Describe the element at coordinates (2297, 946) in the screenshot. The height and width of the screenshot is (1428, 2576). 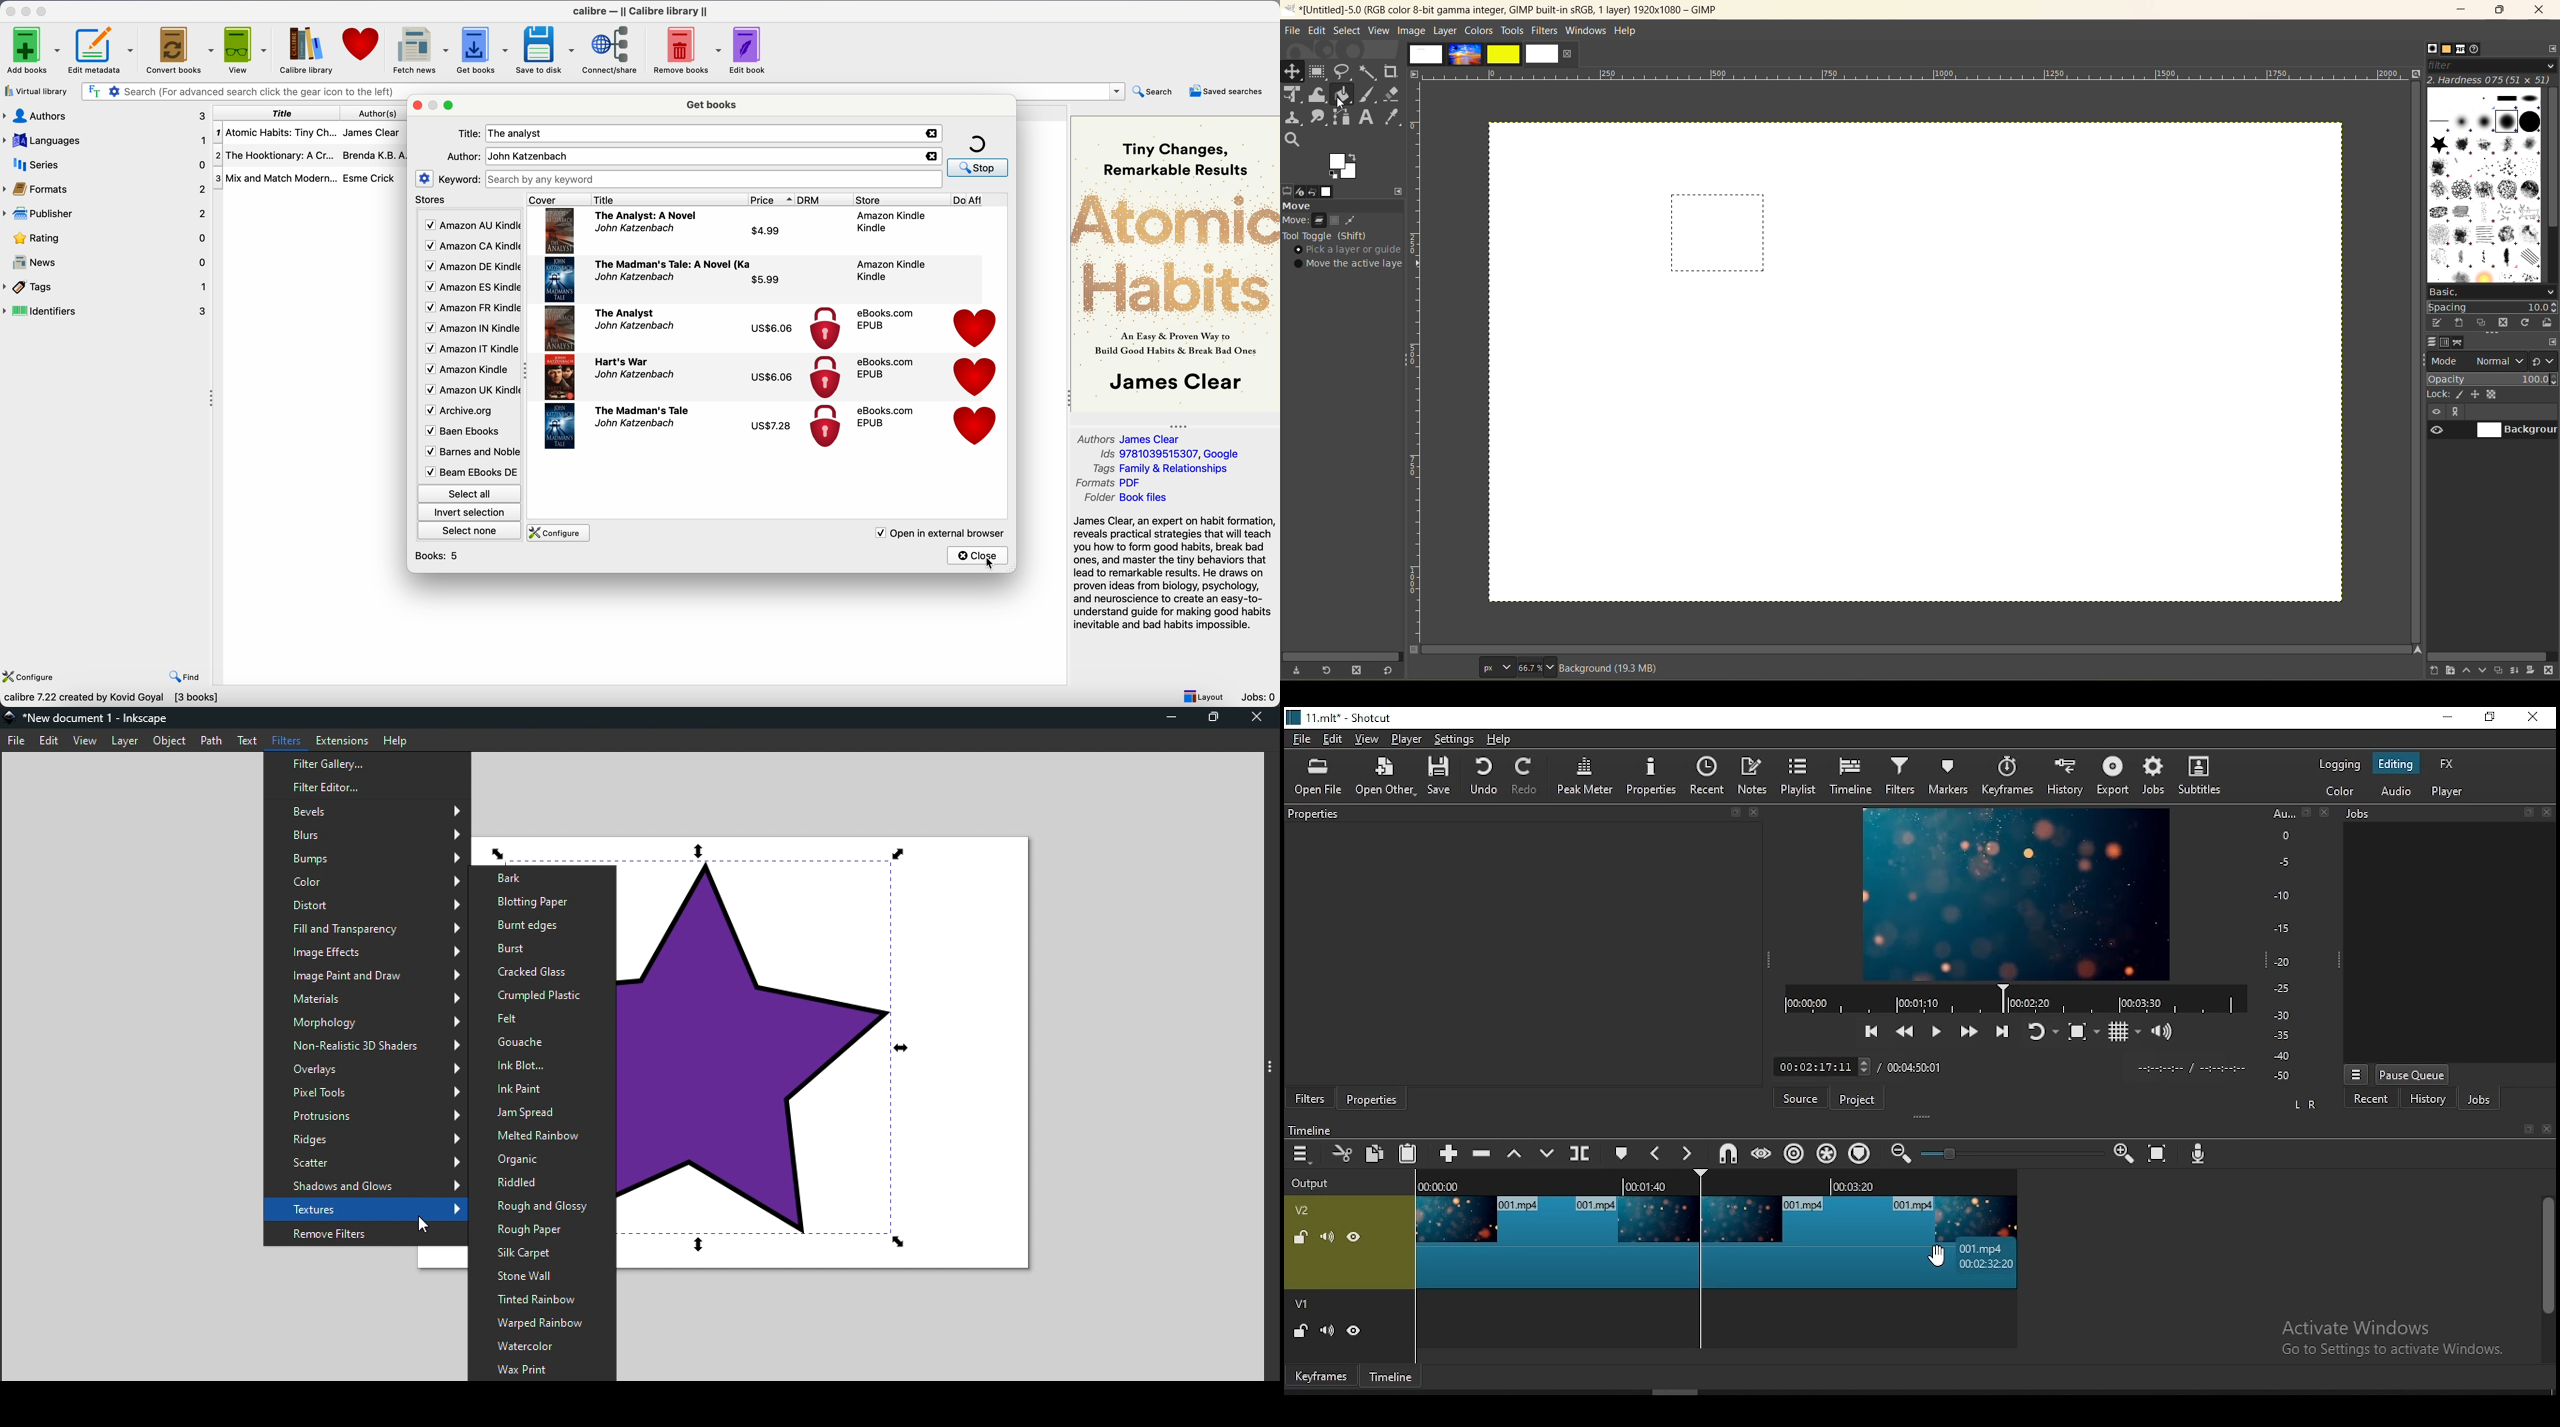
I see `audio scale` at that location.